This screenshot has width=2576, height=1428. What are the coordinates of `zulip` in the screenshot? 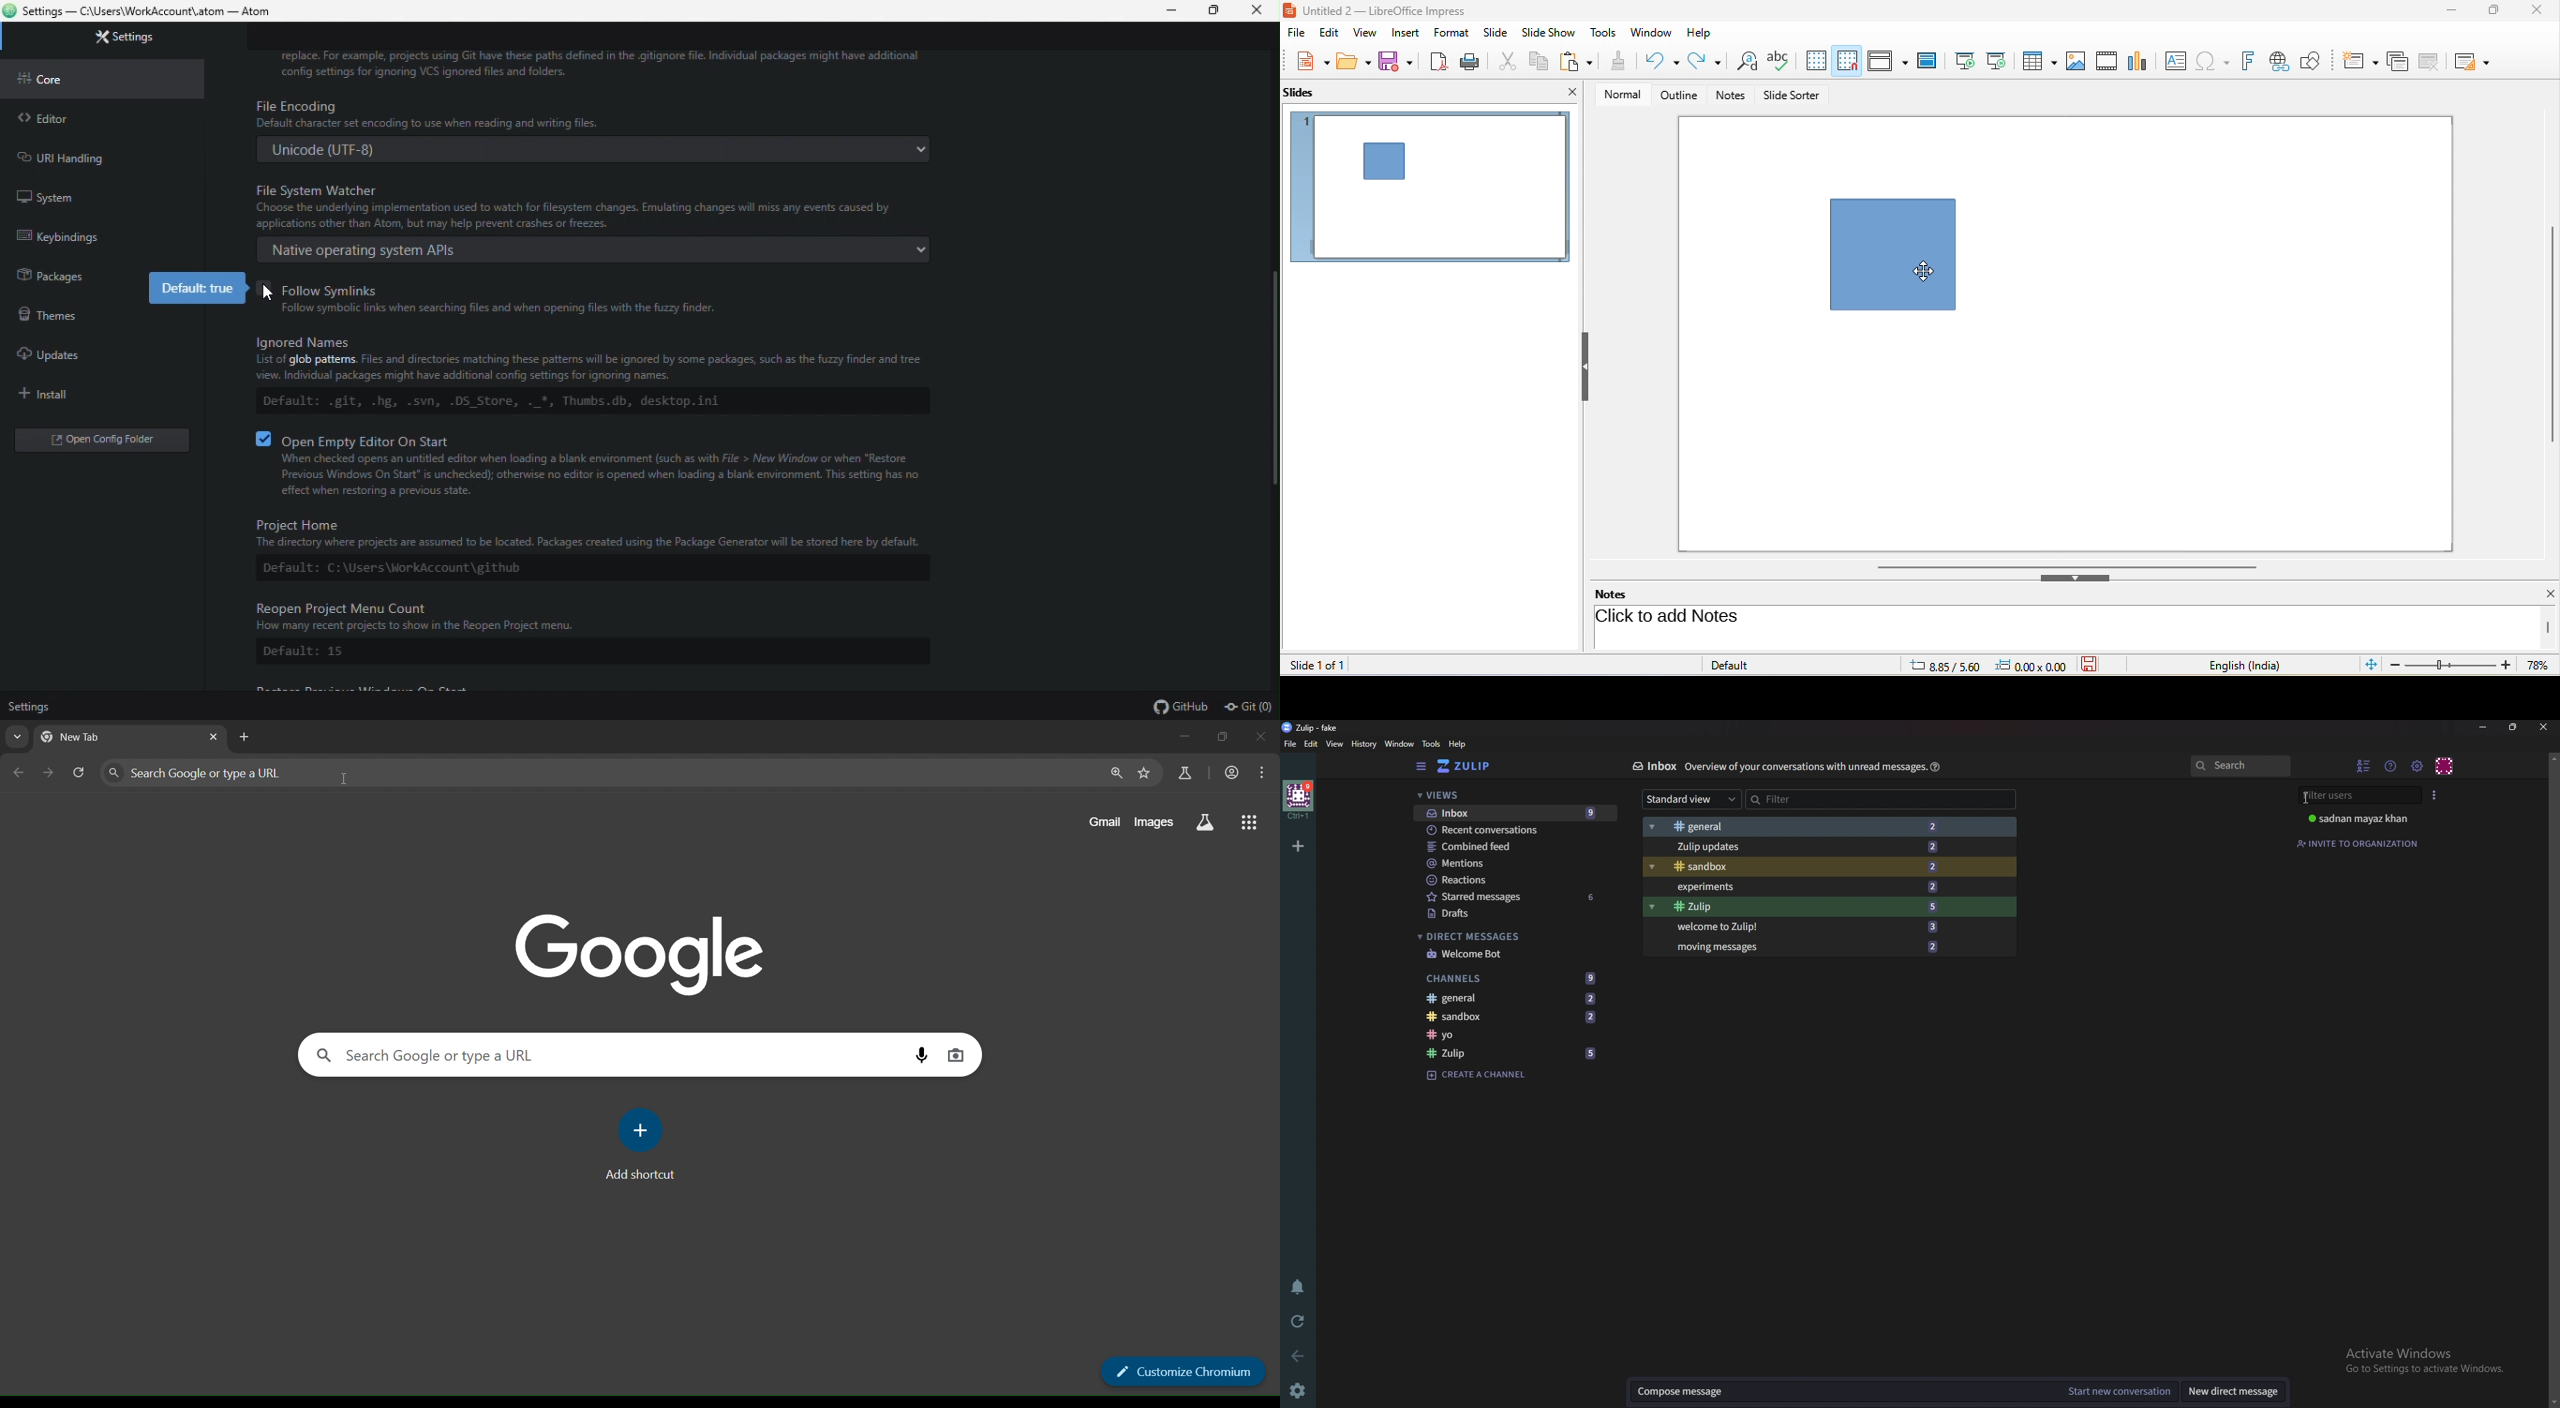 It's located at (1311, 728).